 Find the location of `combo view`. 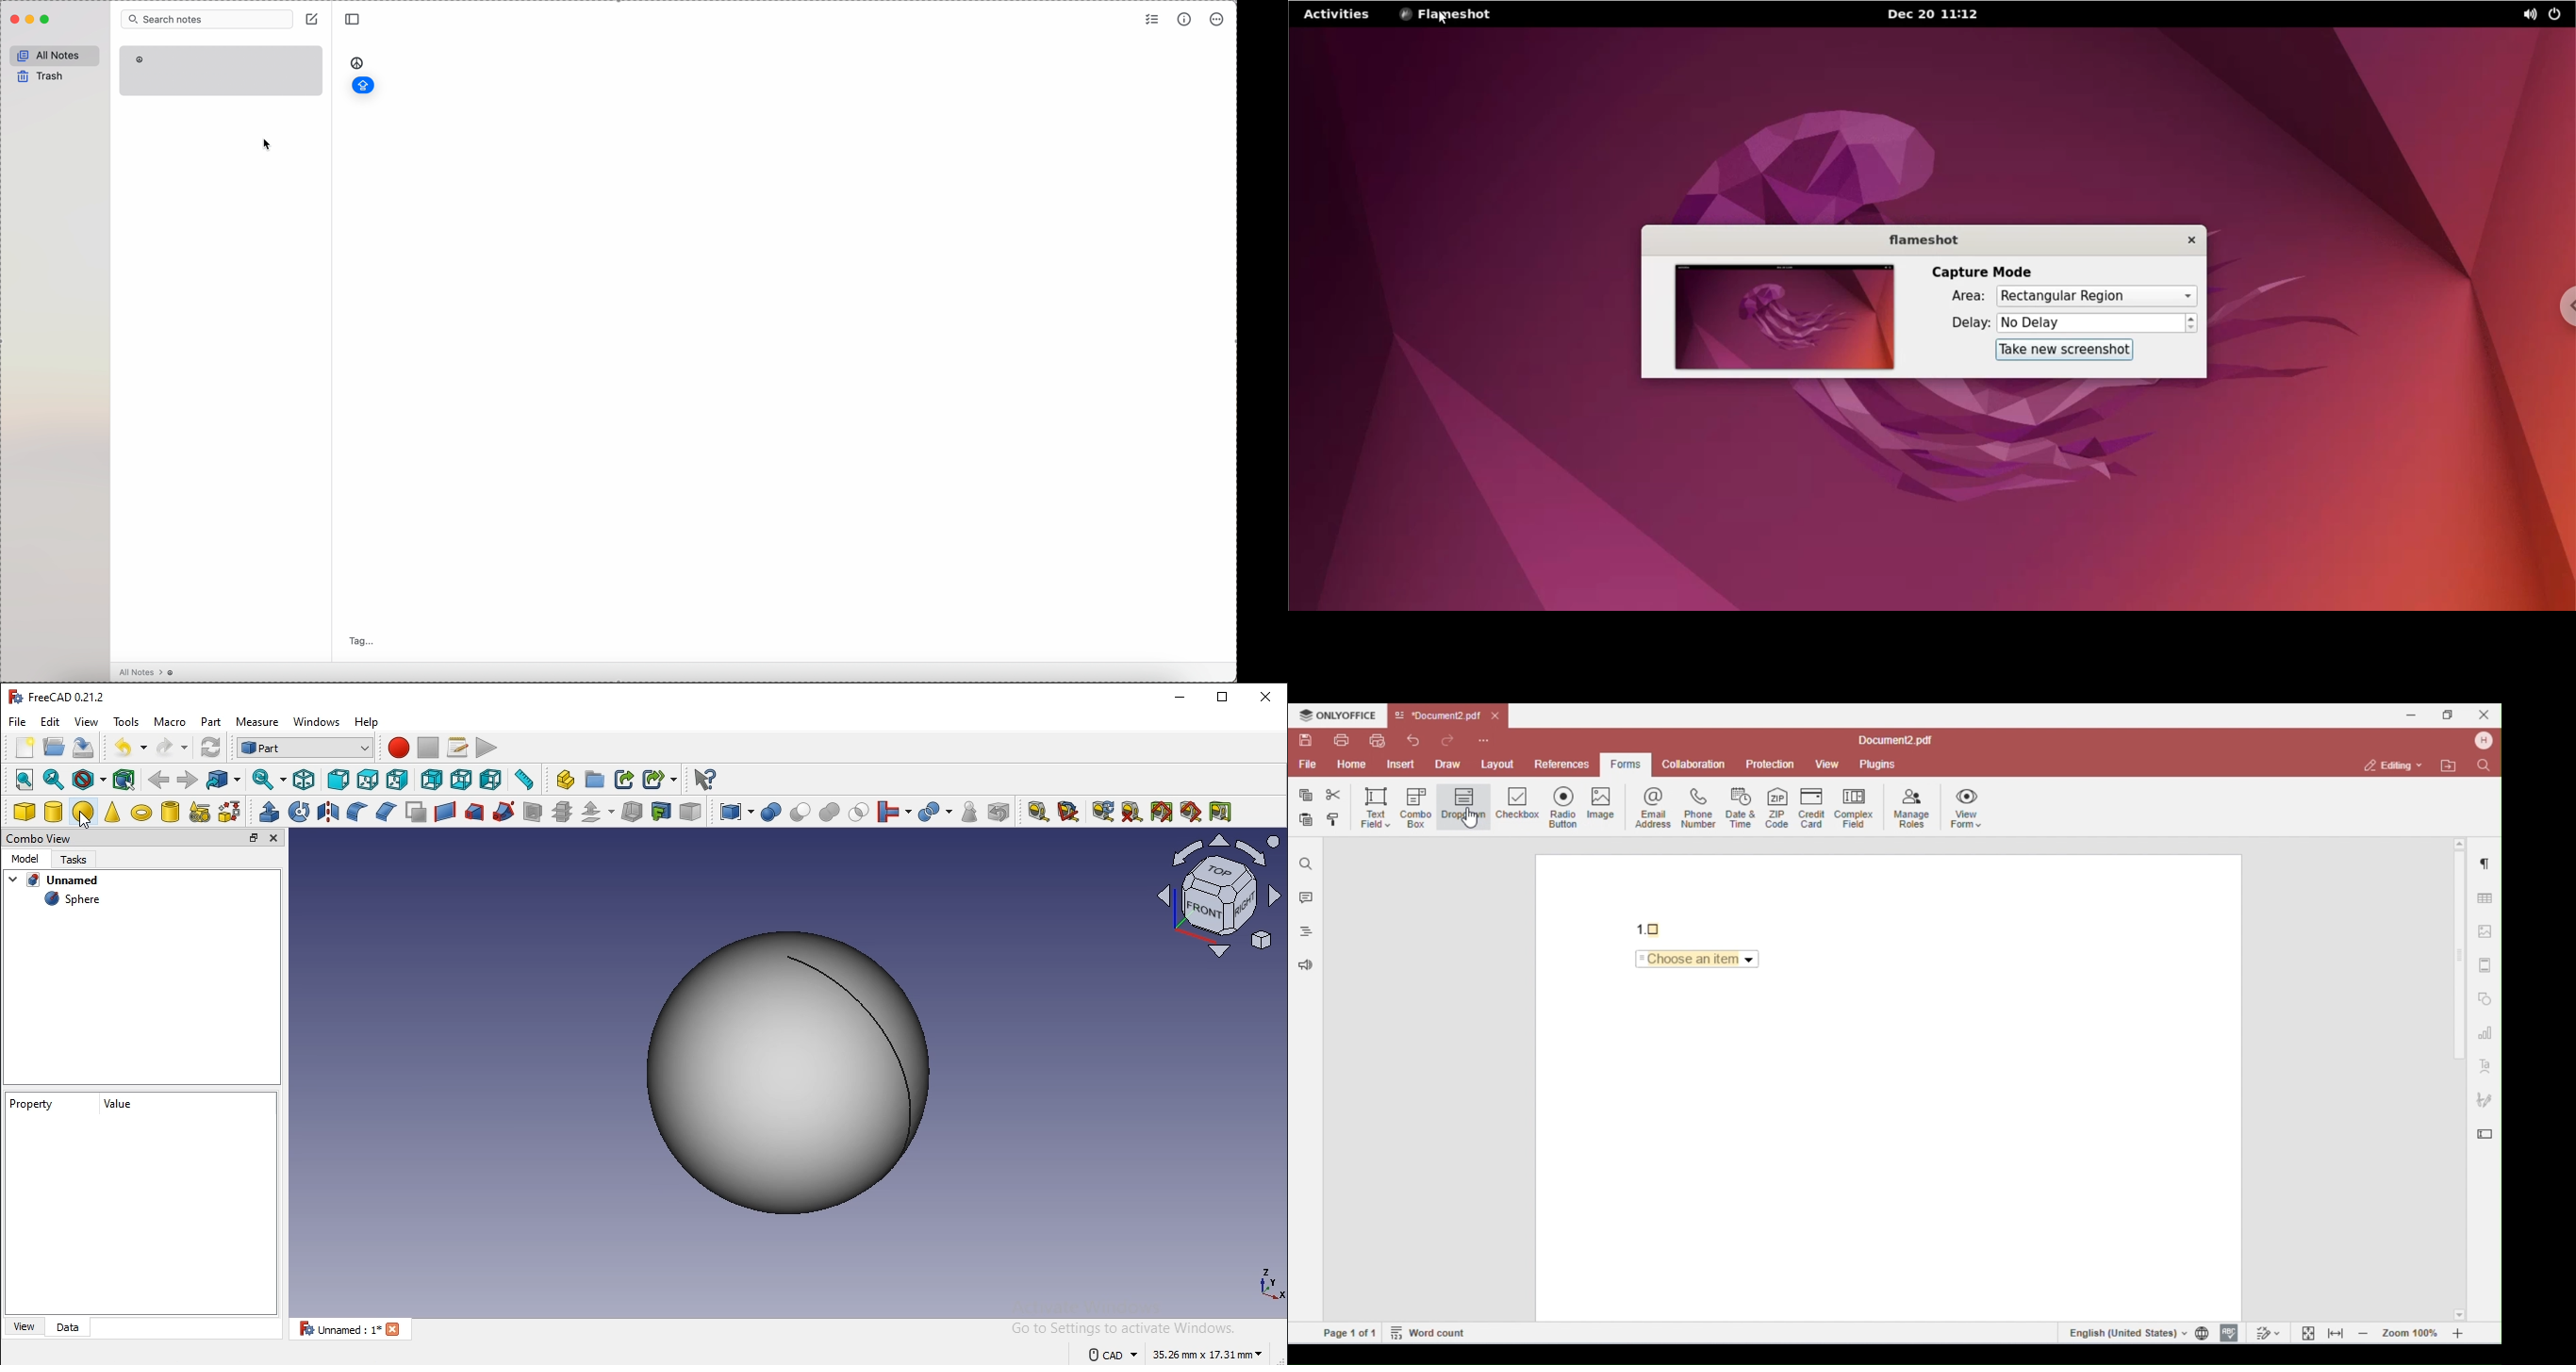

combo view is located at coordinates (39, 839).